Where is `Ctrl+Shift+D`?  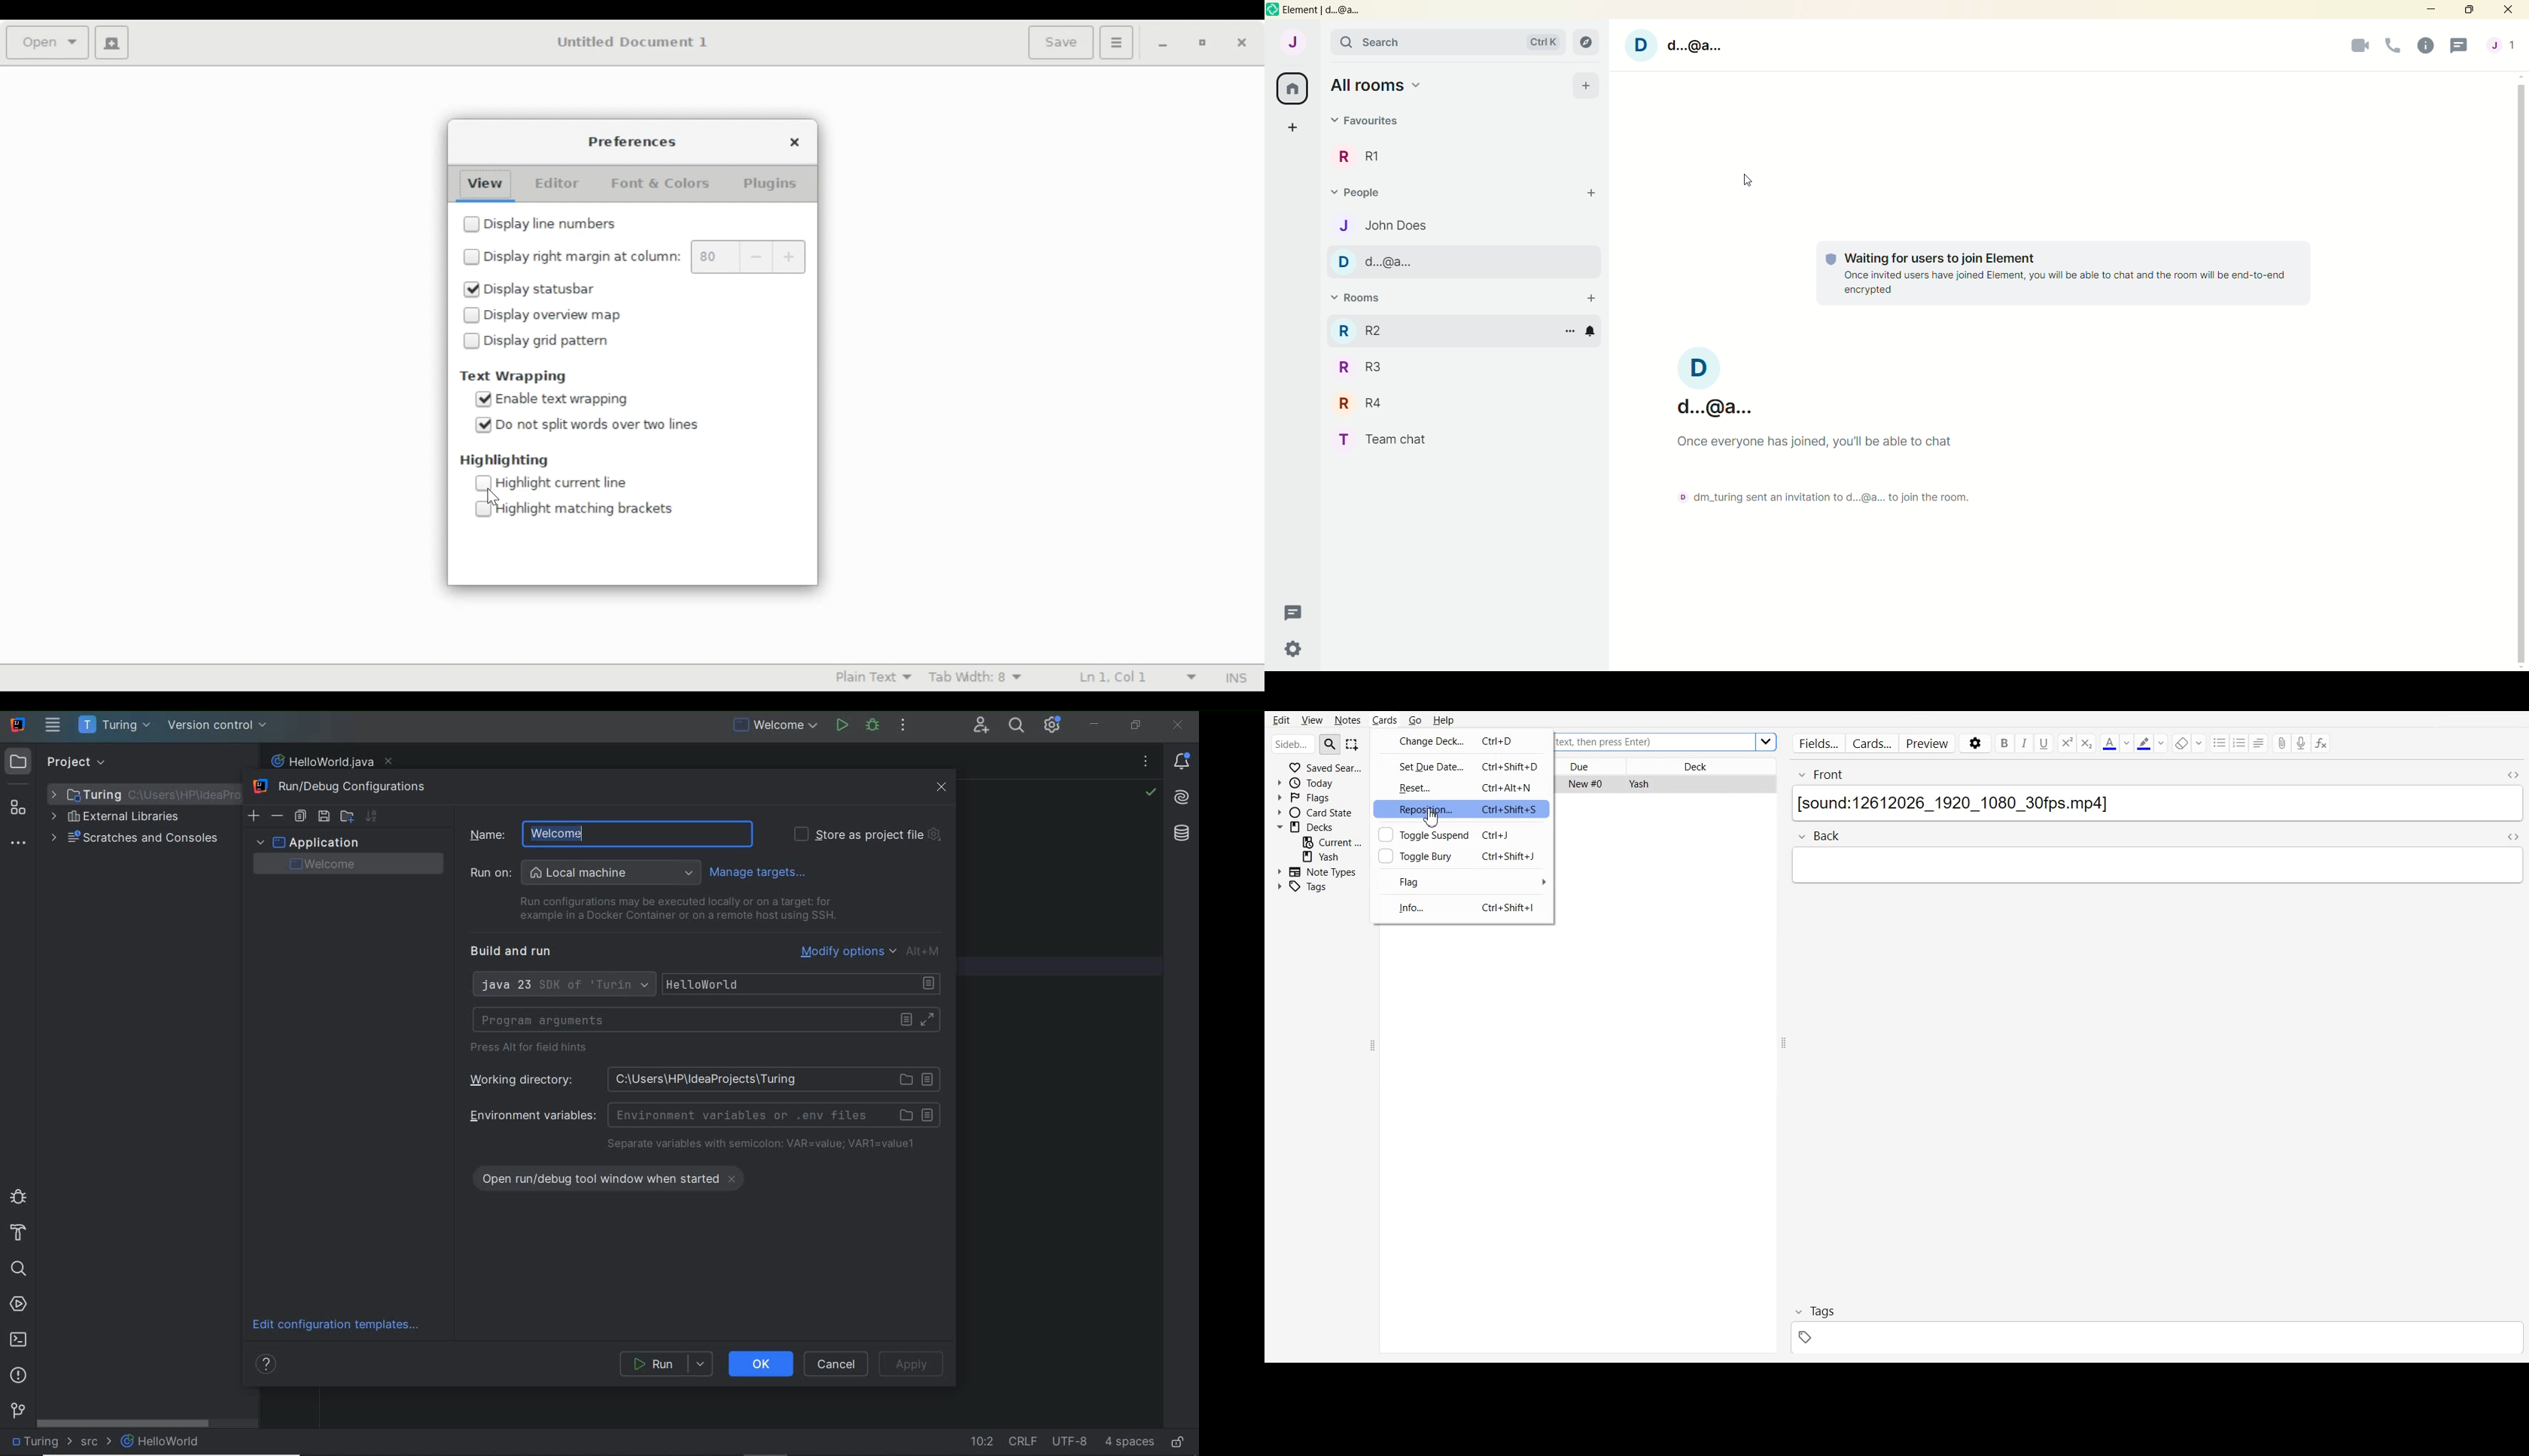
Ctrl+Shift+D is located at coordinates (1509, 766).